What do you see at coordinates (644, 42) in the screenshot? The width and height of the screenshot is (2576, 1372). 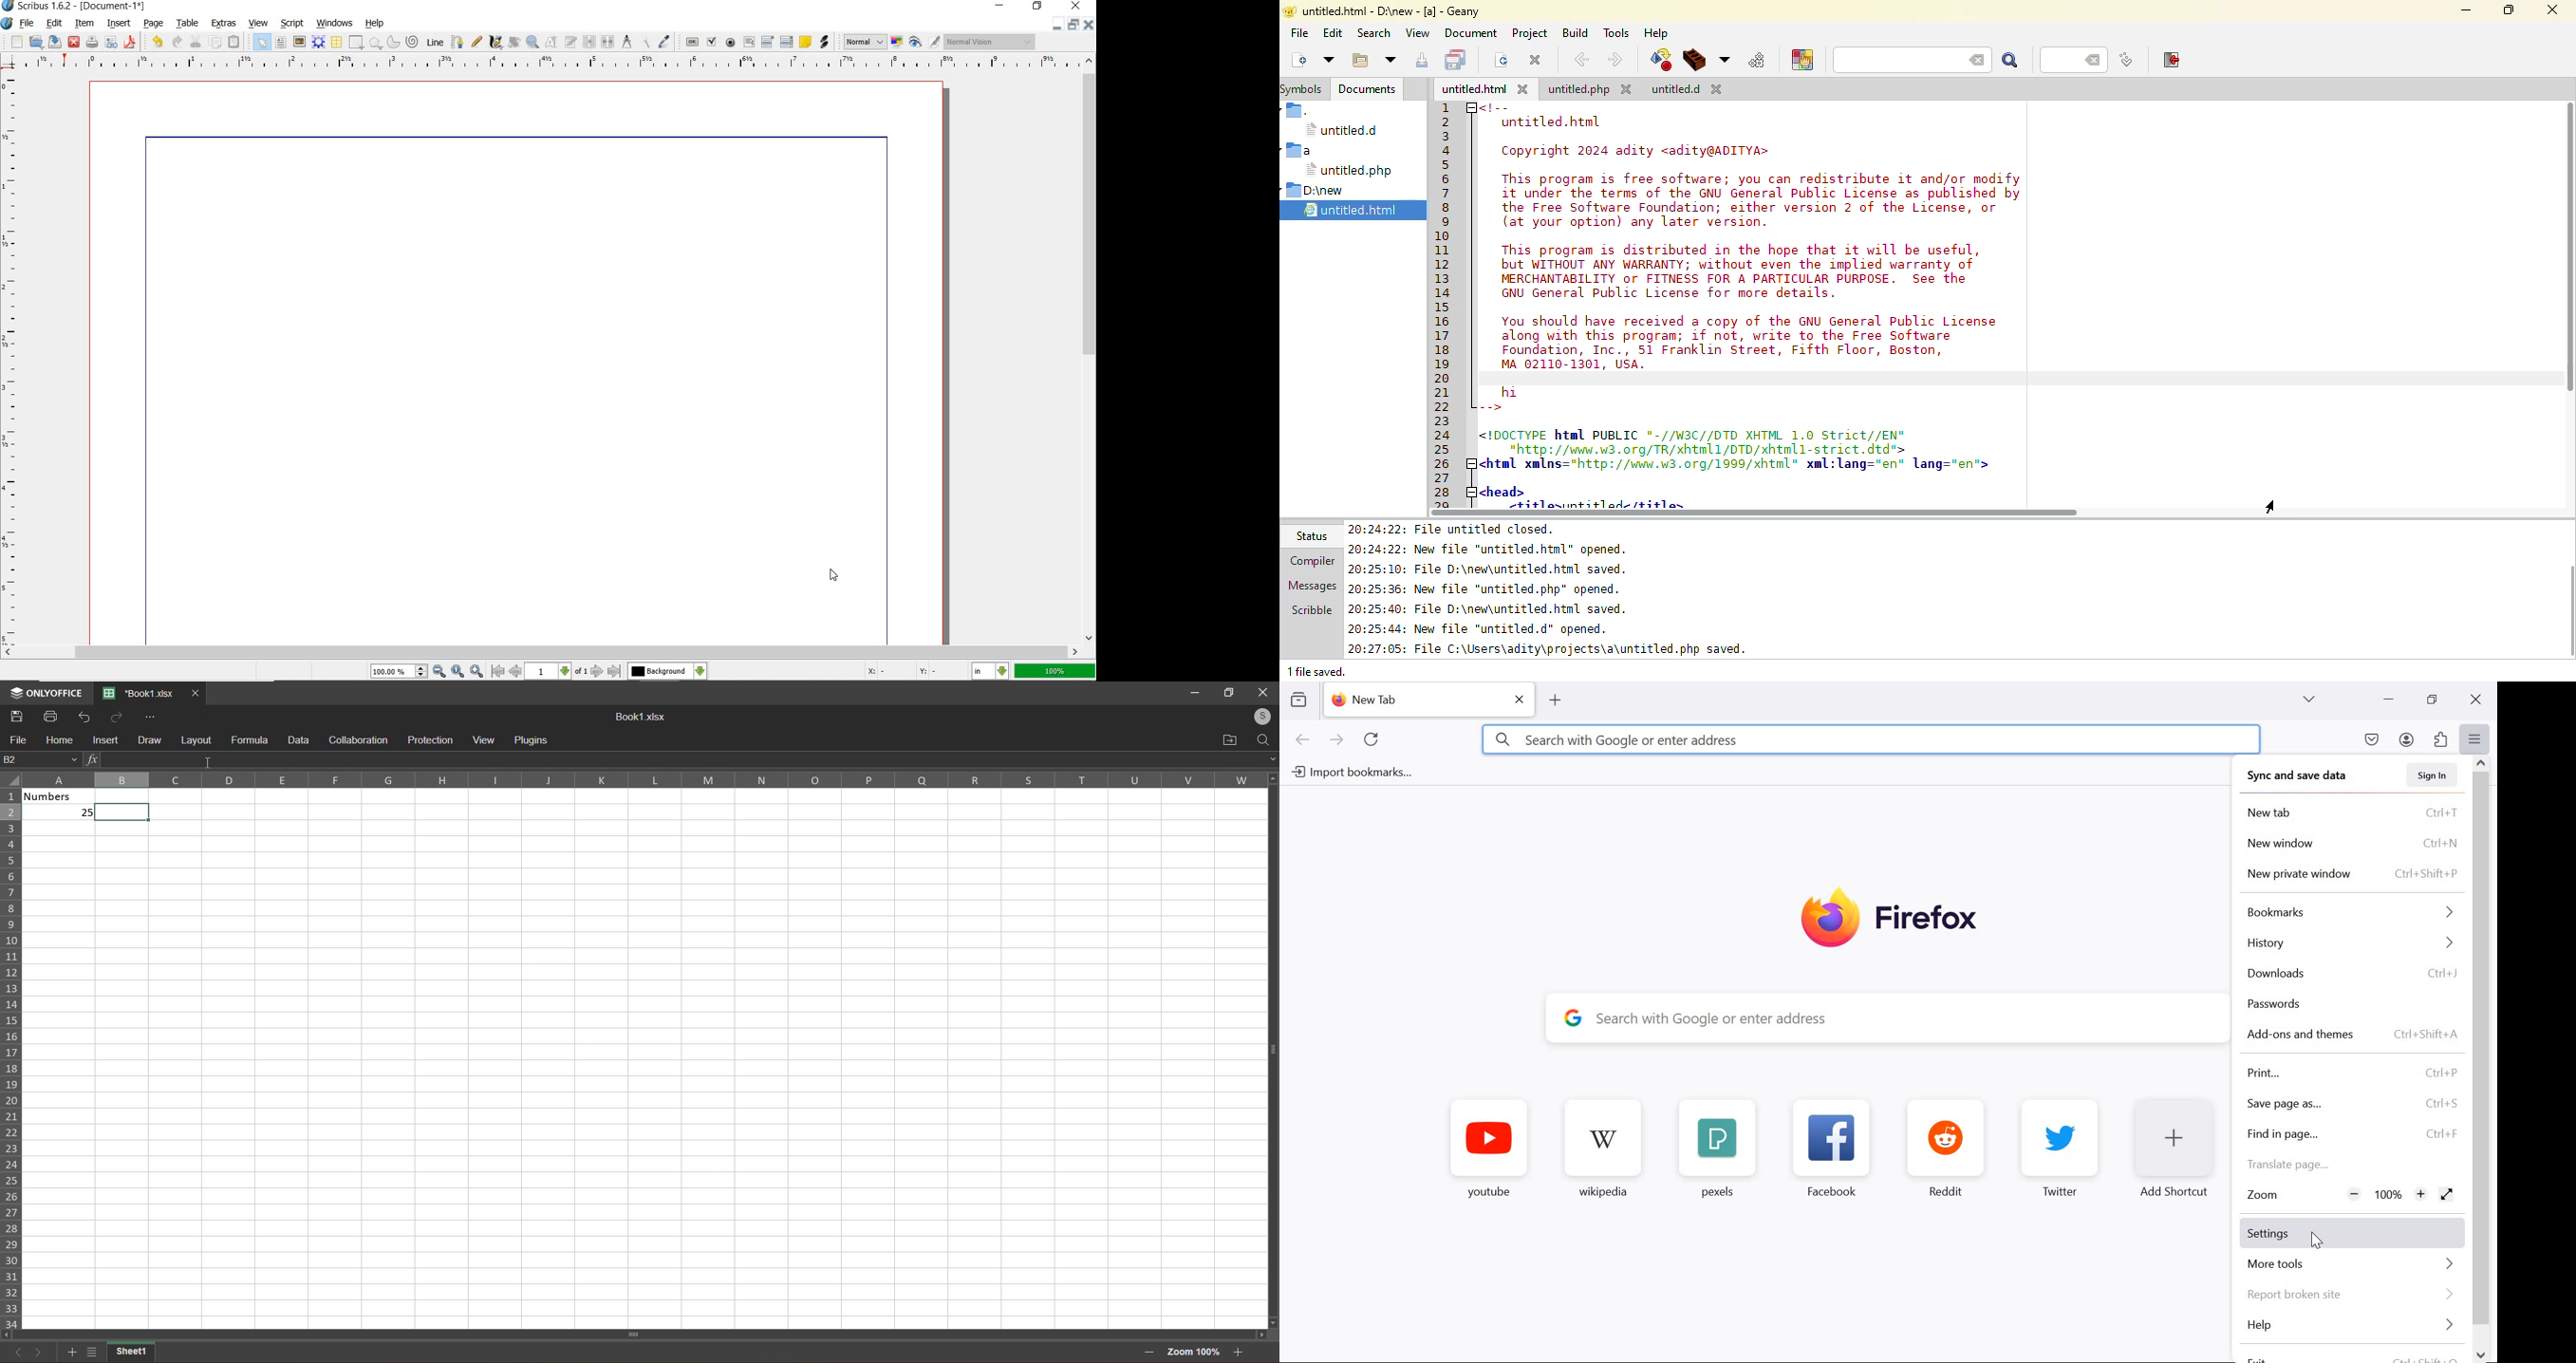 I see `copy item properties` at bounding box center [644, 42].